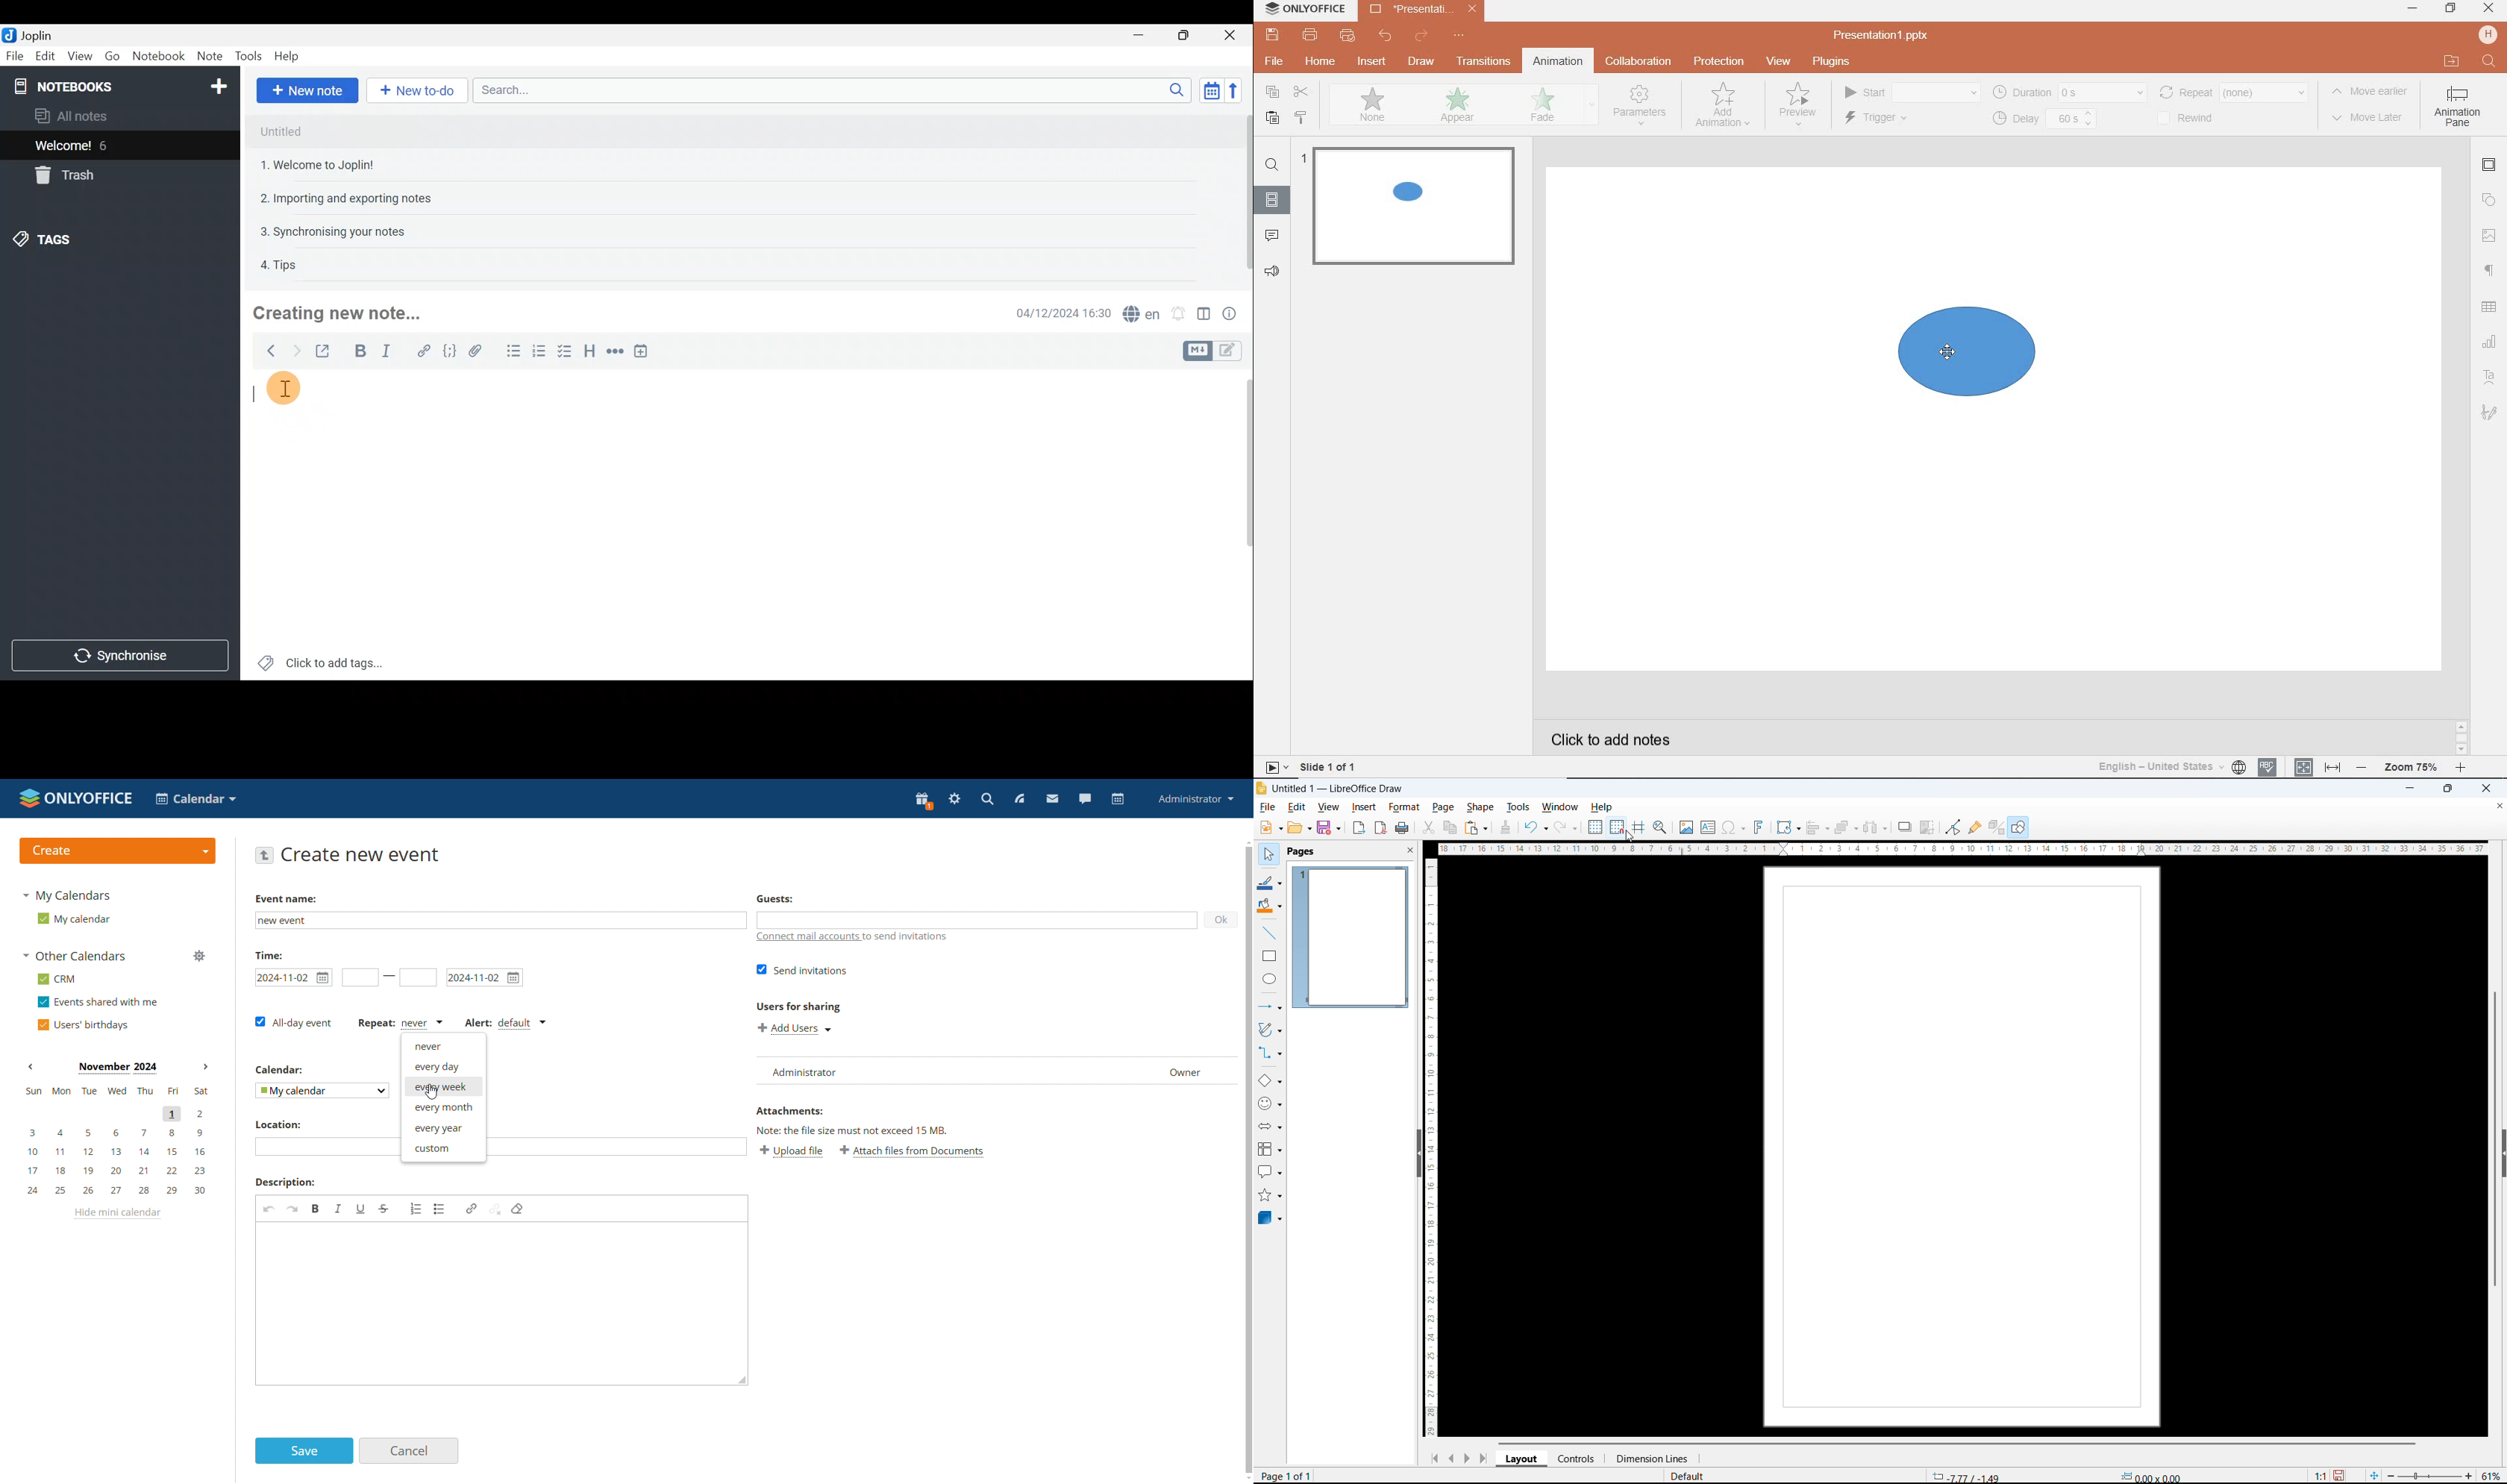 The height and width of the screenshot is (1484, 2520). I want to click on Cursor, so click(281, 392).